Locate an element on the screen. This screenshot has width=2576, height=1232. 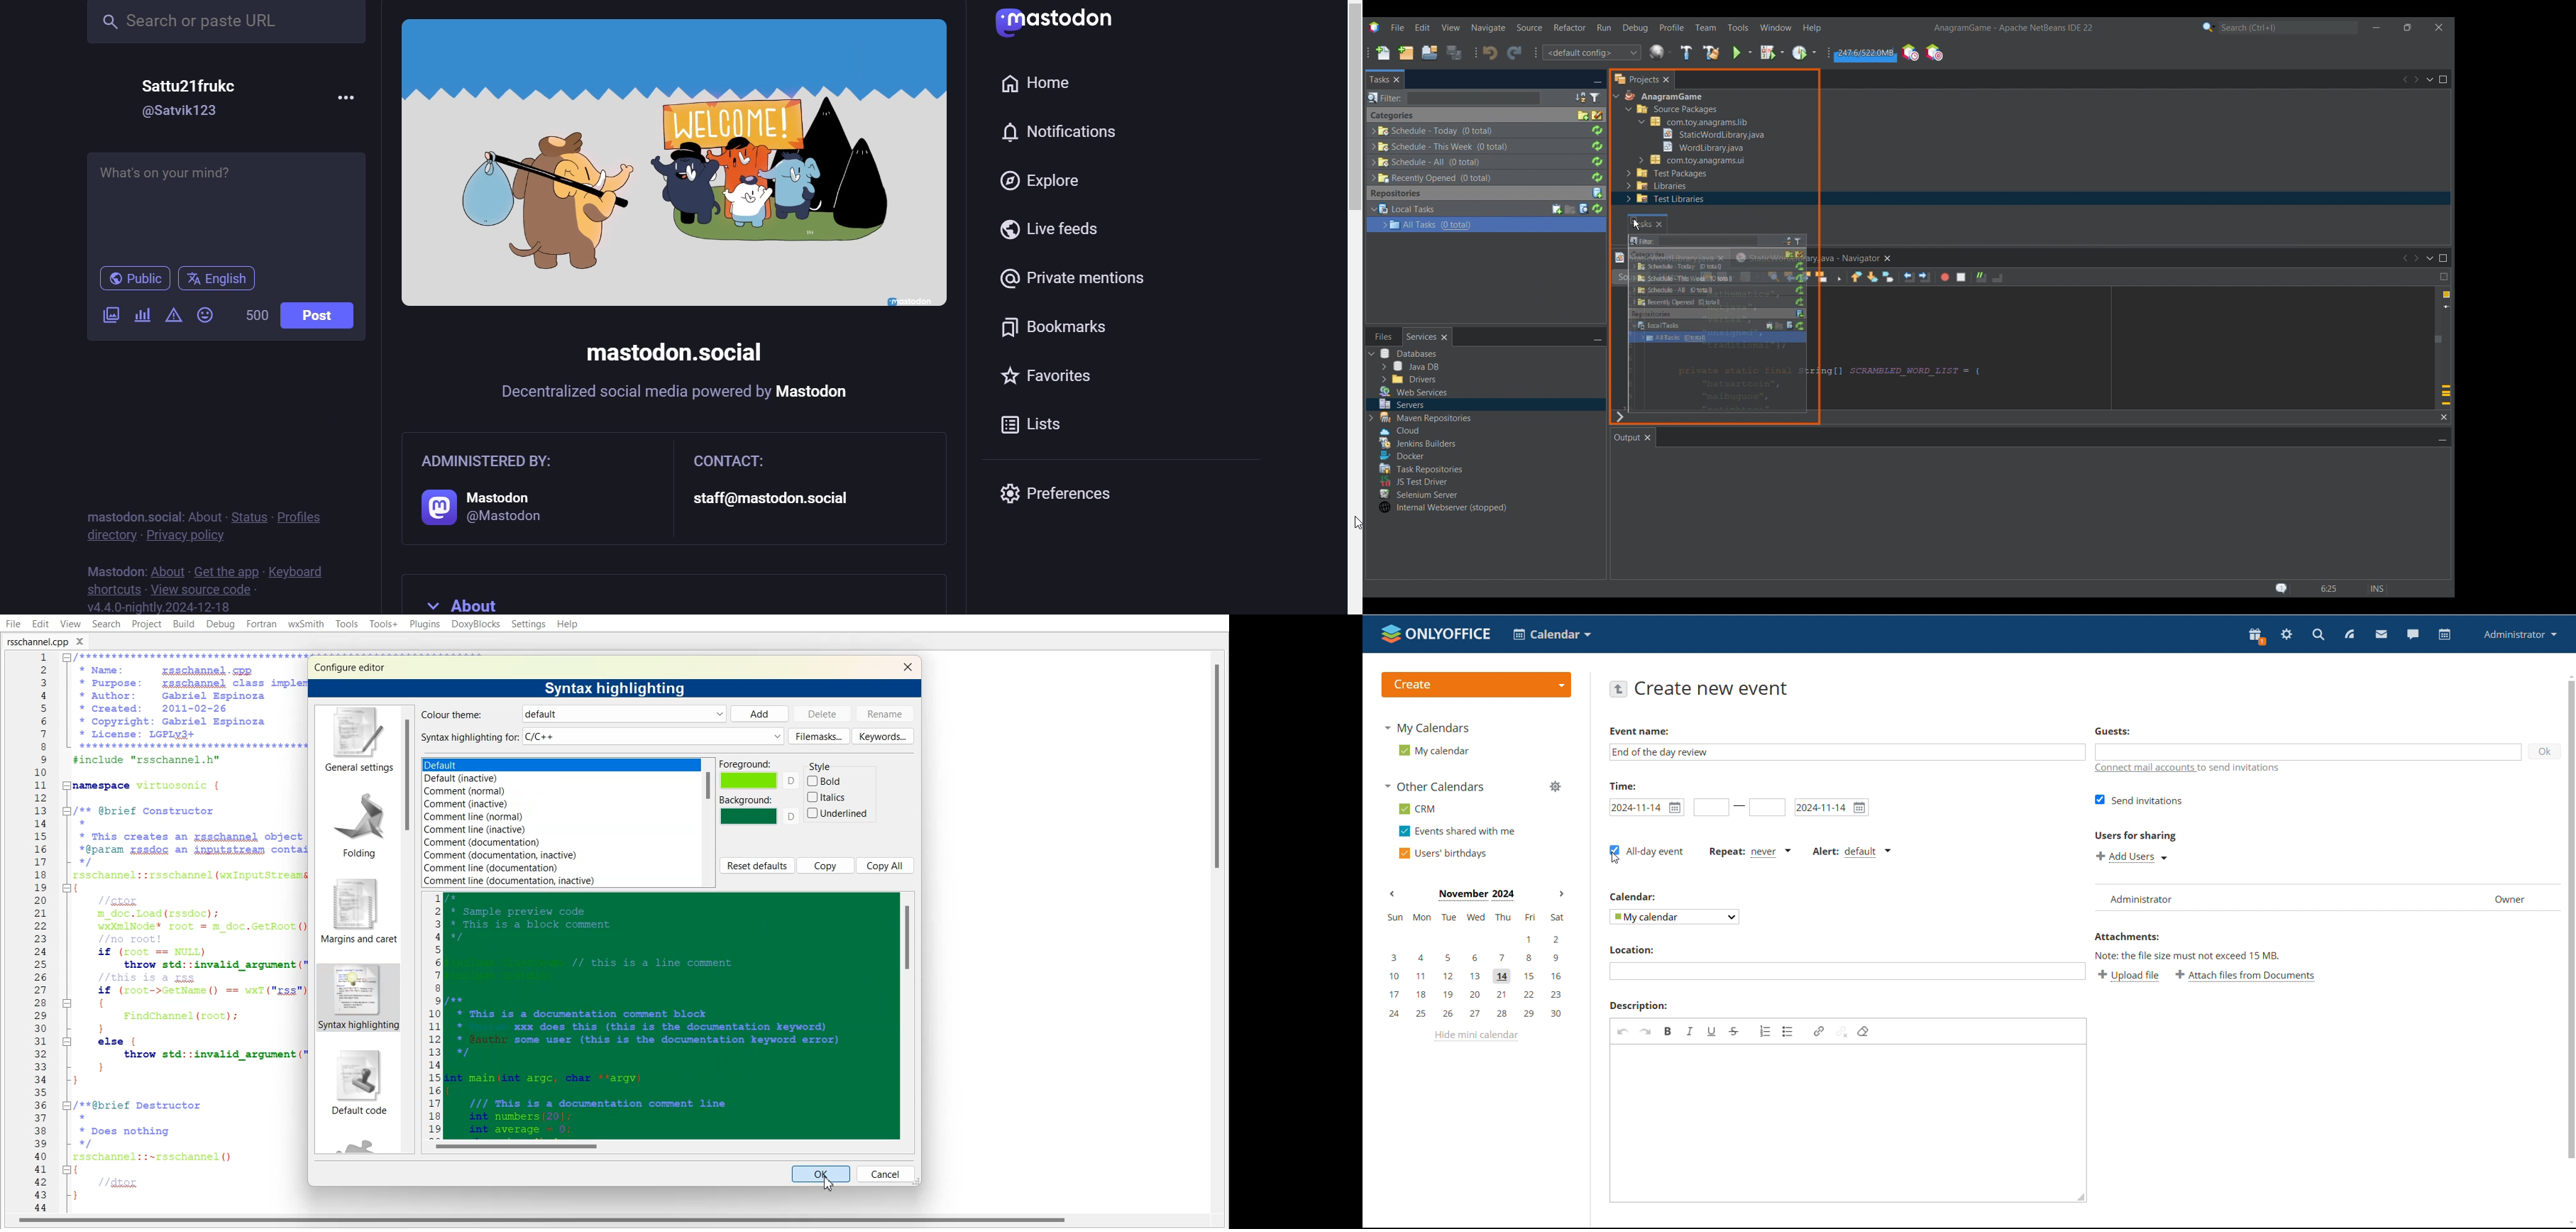
Delete is located at coordinates (822, 713).